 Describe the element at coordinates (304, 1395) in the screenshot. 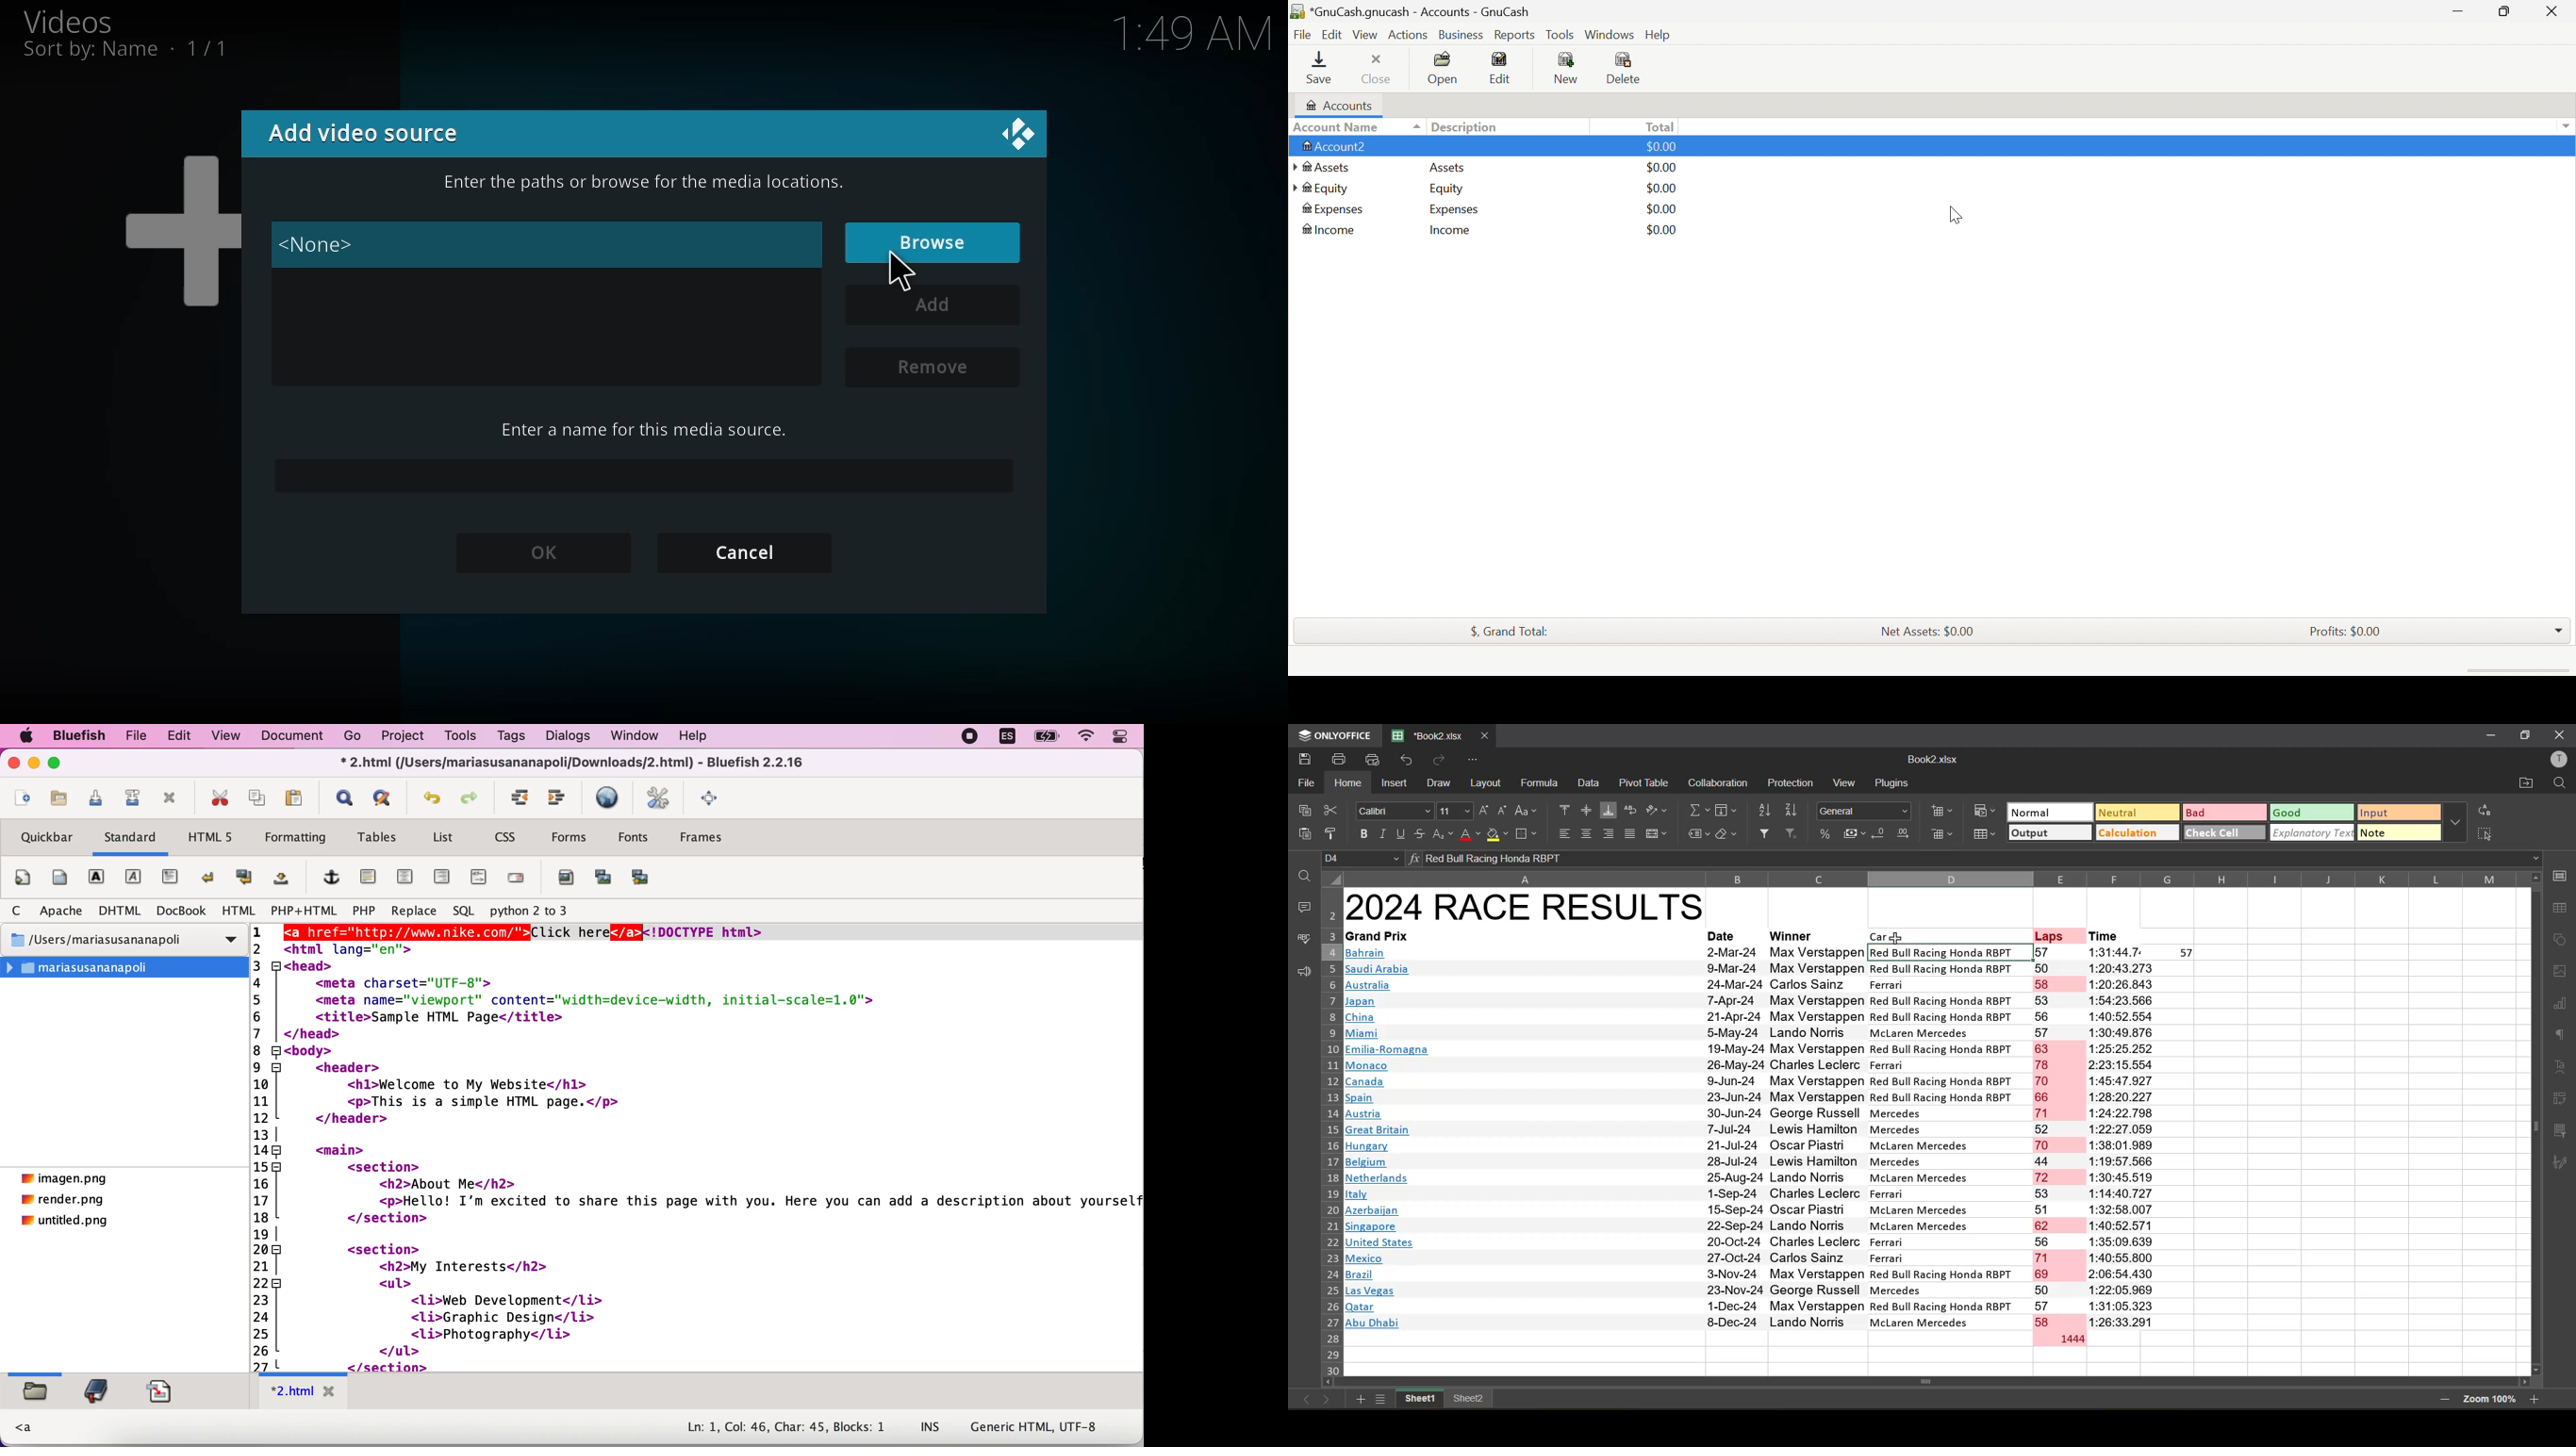

I see `*2.html` at that location.